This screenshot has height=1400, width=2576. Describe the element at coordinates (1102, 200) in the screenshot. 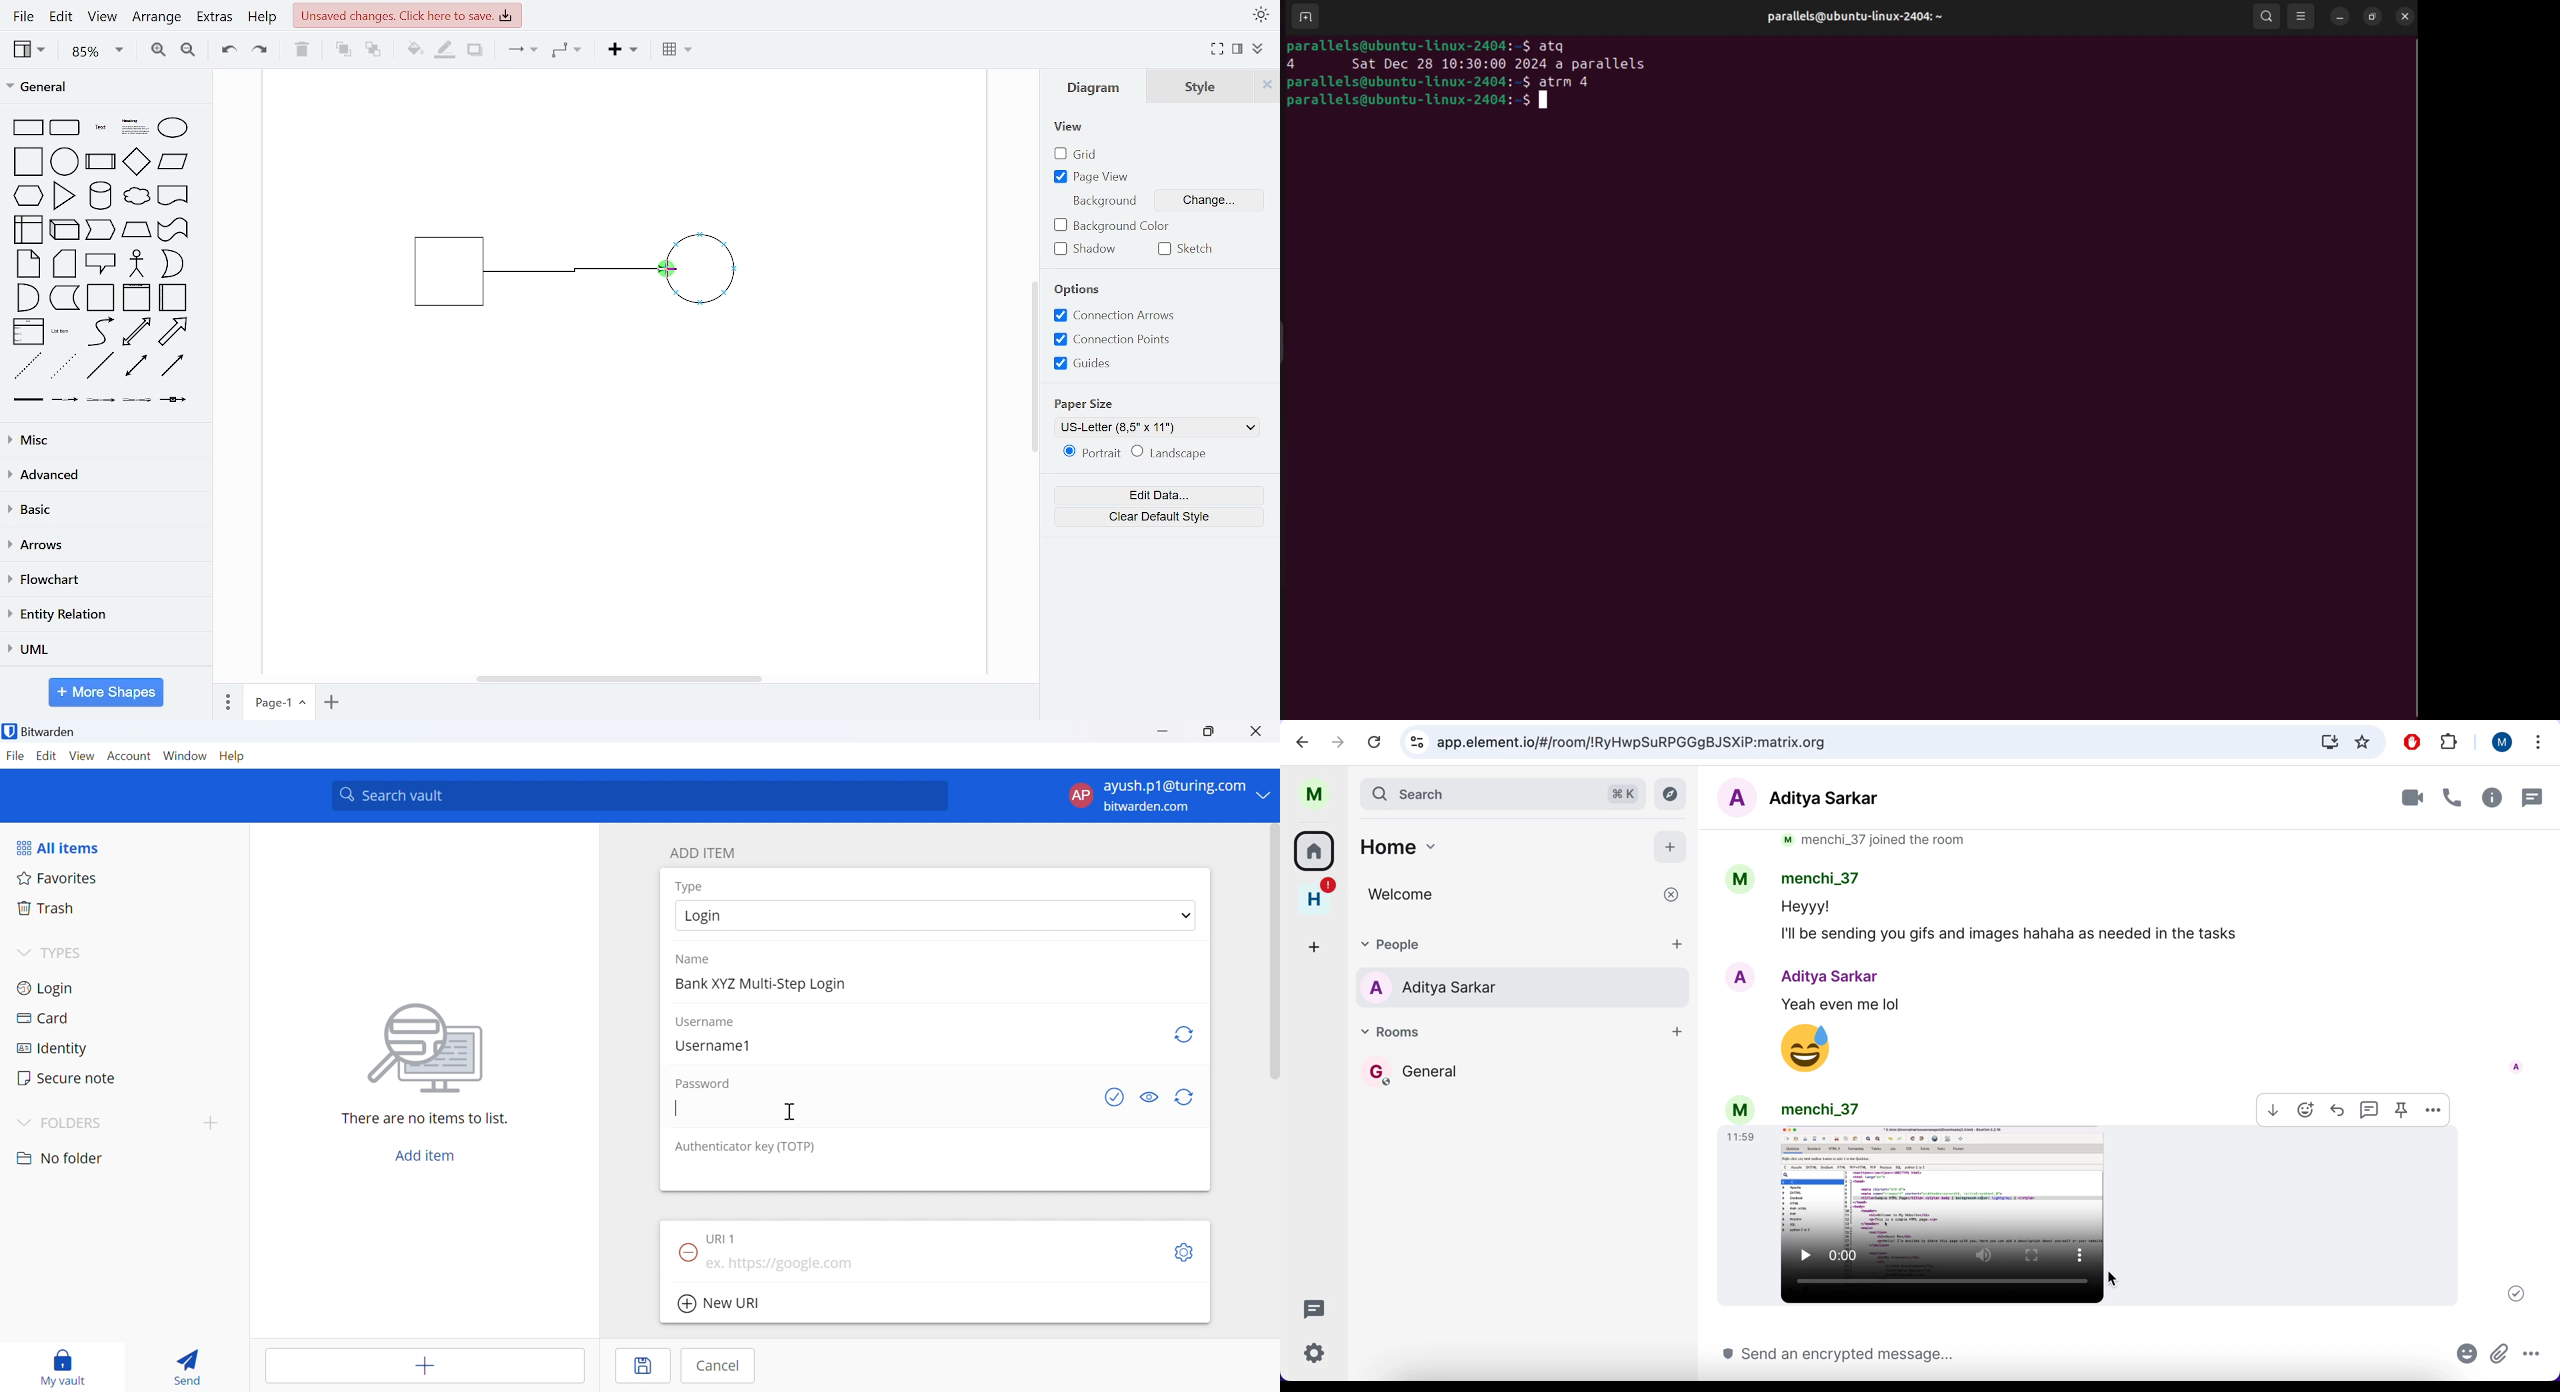

I see `background` at that location.